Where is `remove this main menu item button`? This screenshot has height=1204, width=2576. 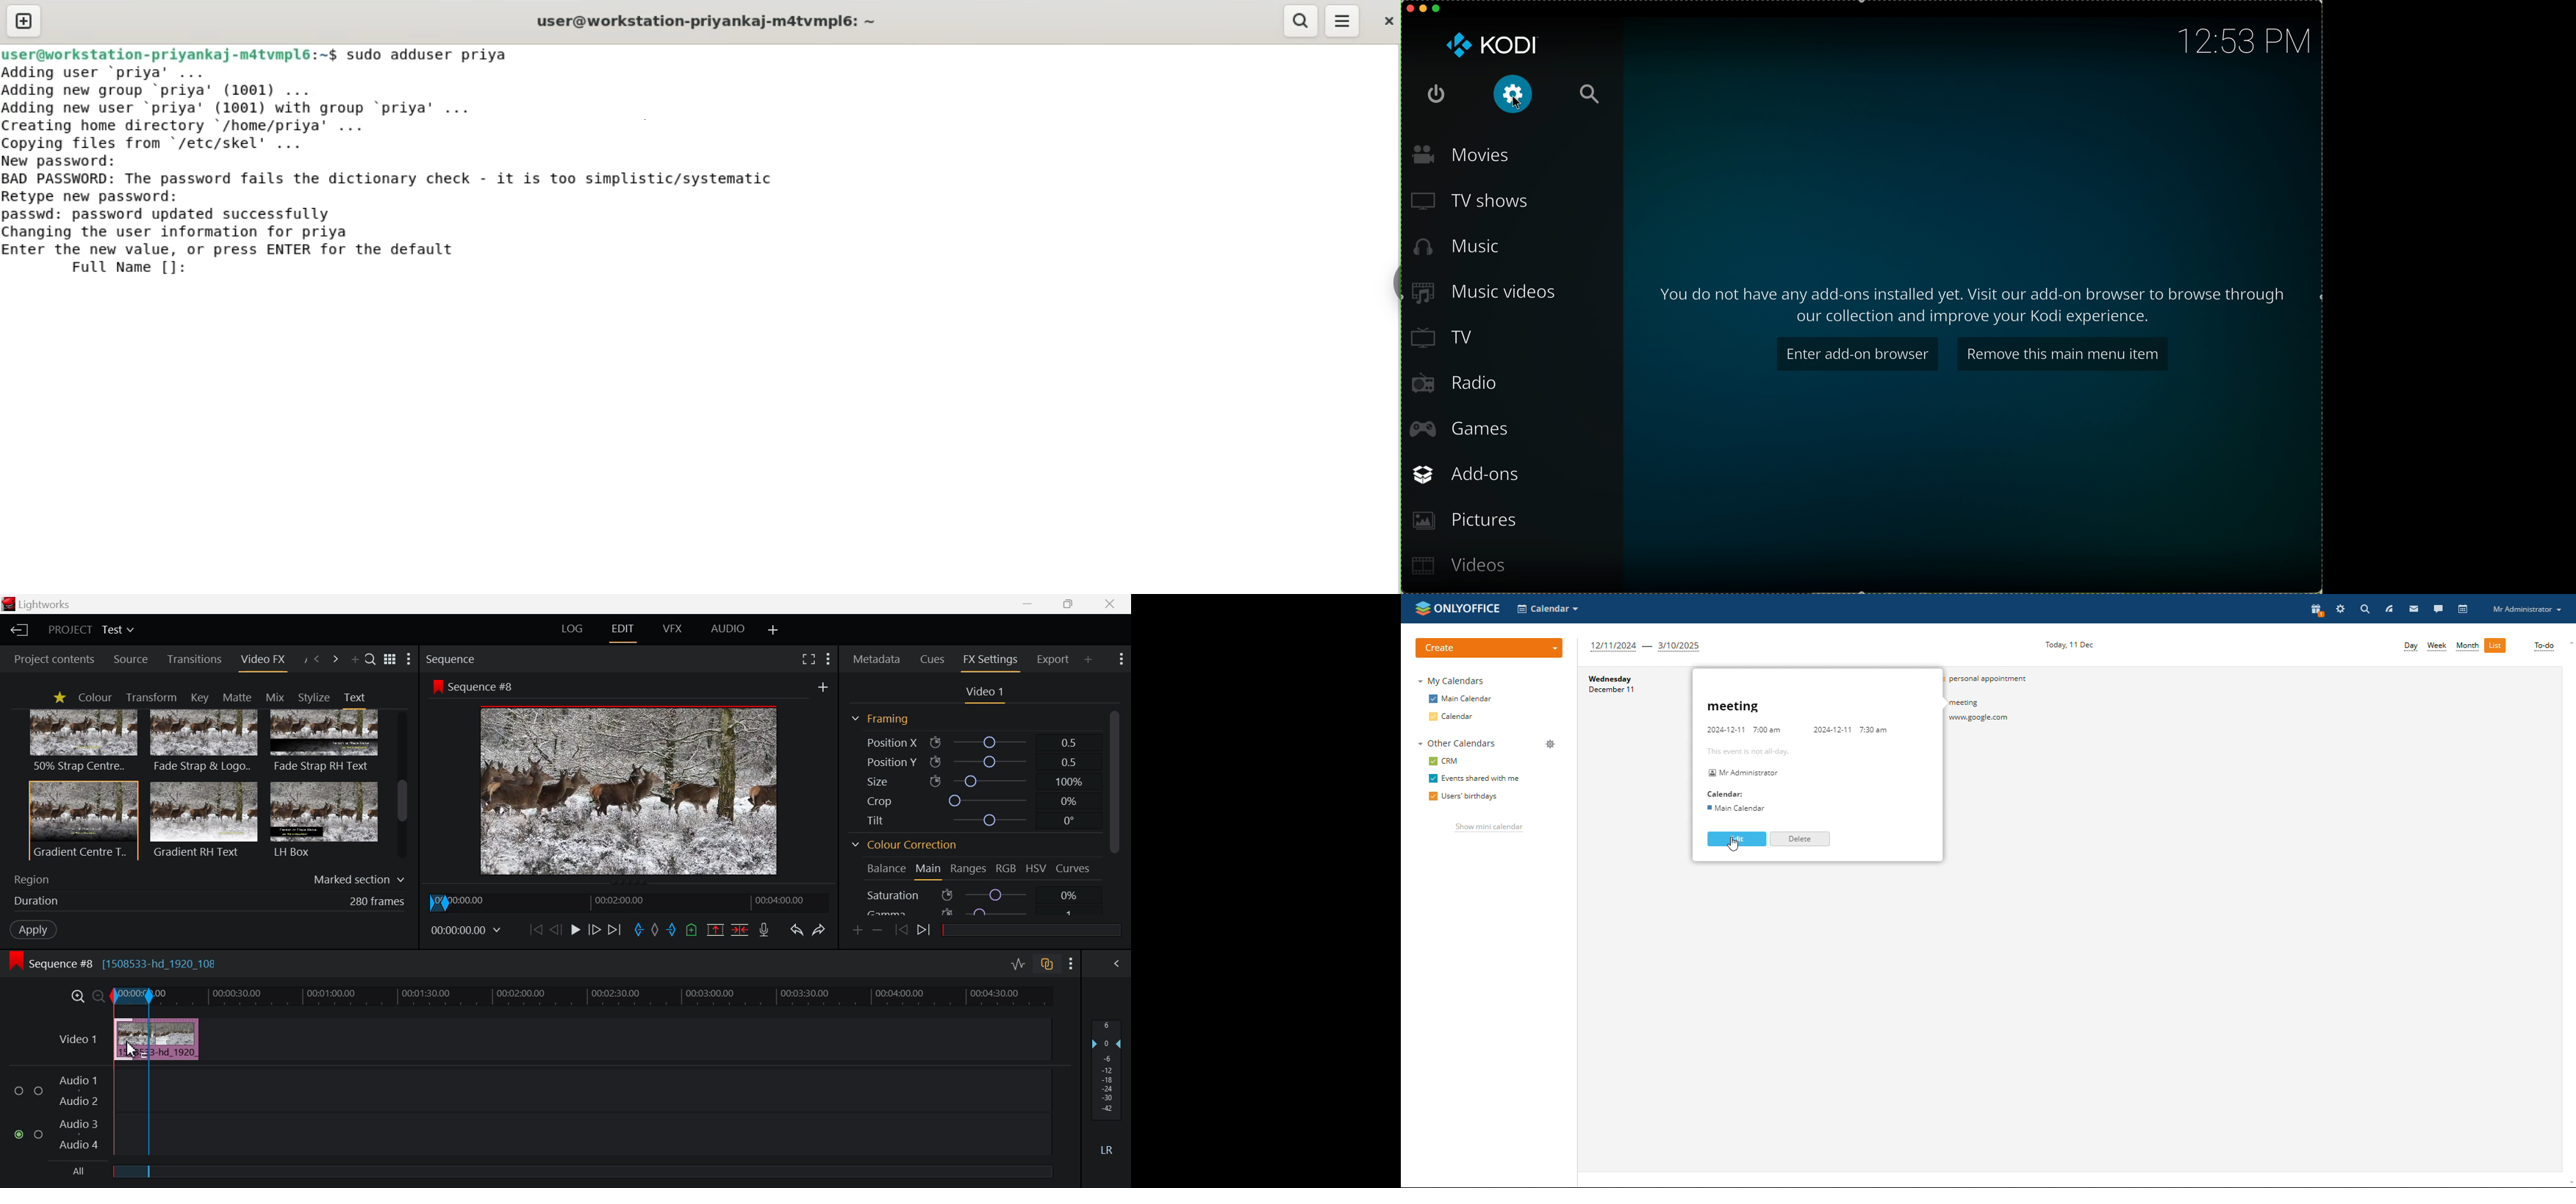
remove this main menu item button is located at coordinates (2062, 354).